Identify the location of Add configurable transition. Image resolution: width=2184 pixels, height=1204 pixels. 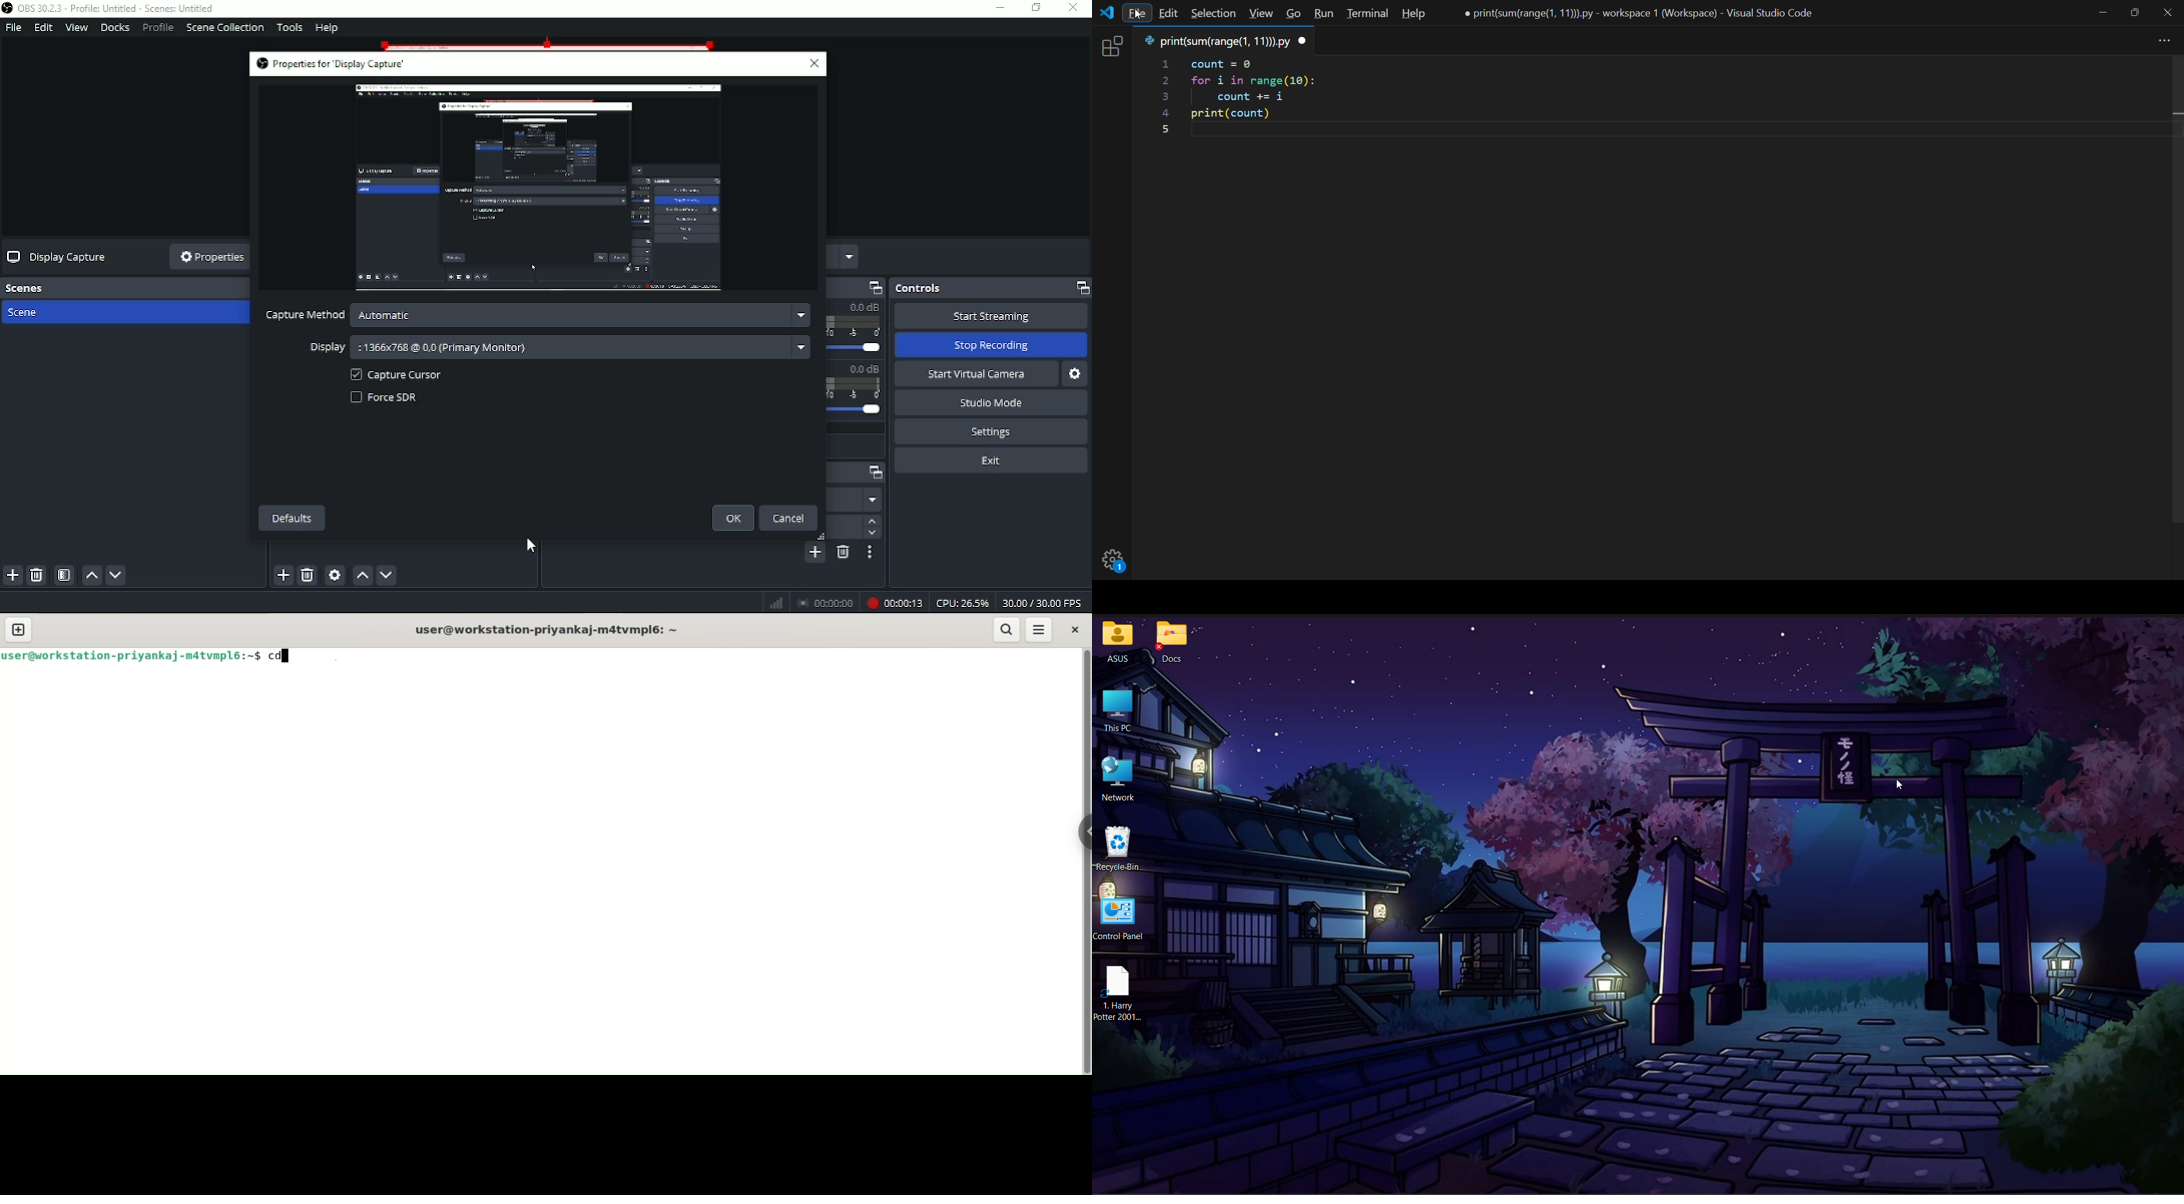
(815, 552).